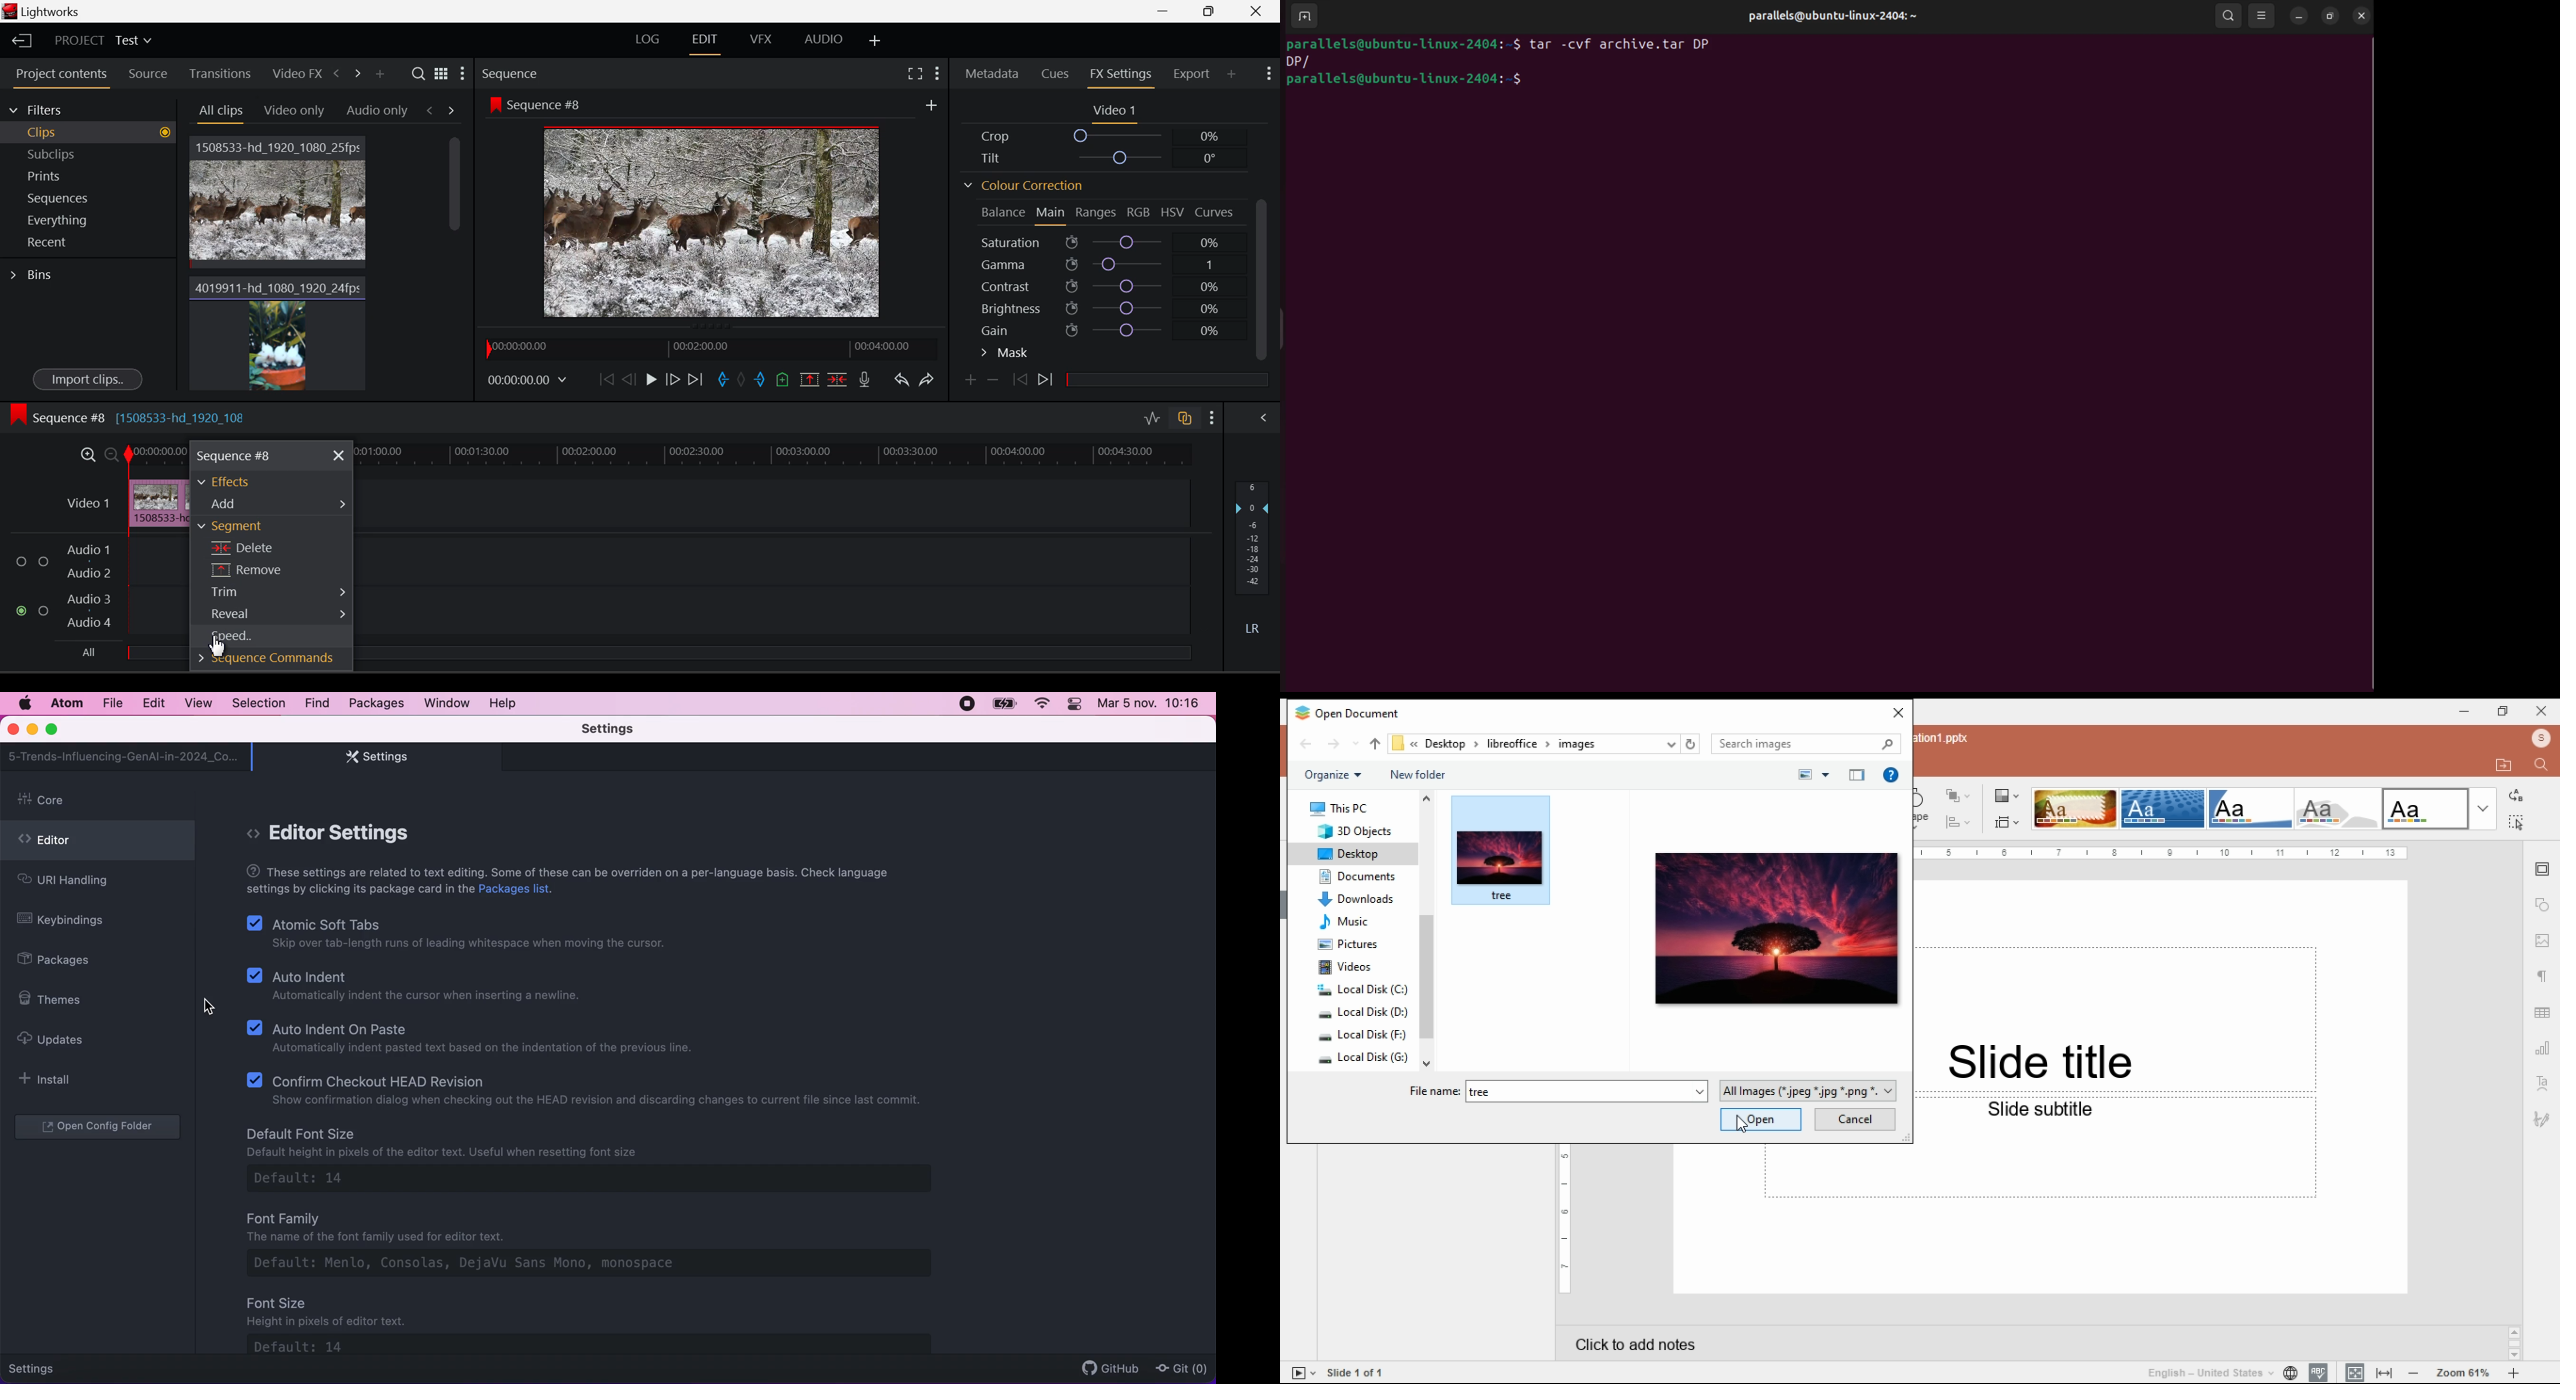 Image resolution: width=2576 pixels, height=1400 pixels. I want to click on image settings, so click(2542, 941).